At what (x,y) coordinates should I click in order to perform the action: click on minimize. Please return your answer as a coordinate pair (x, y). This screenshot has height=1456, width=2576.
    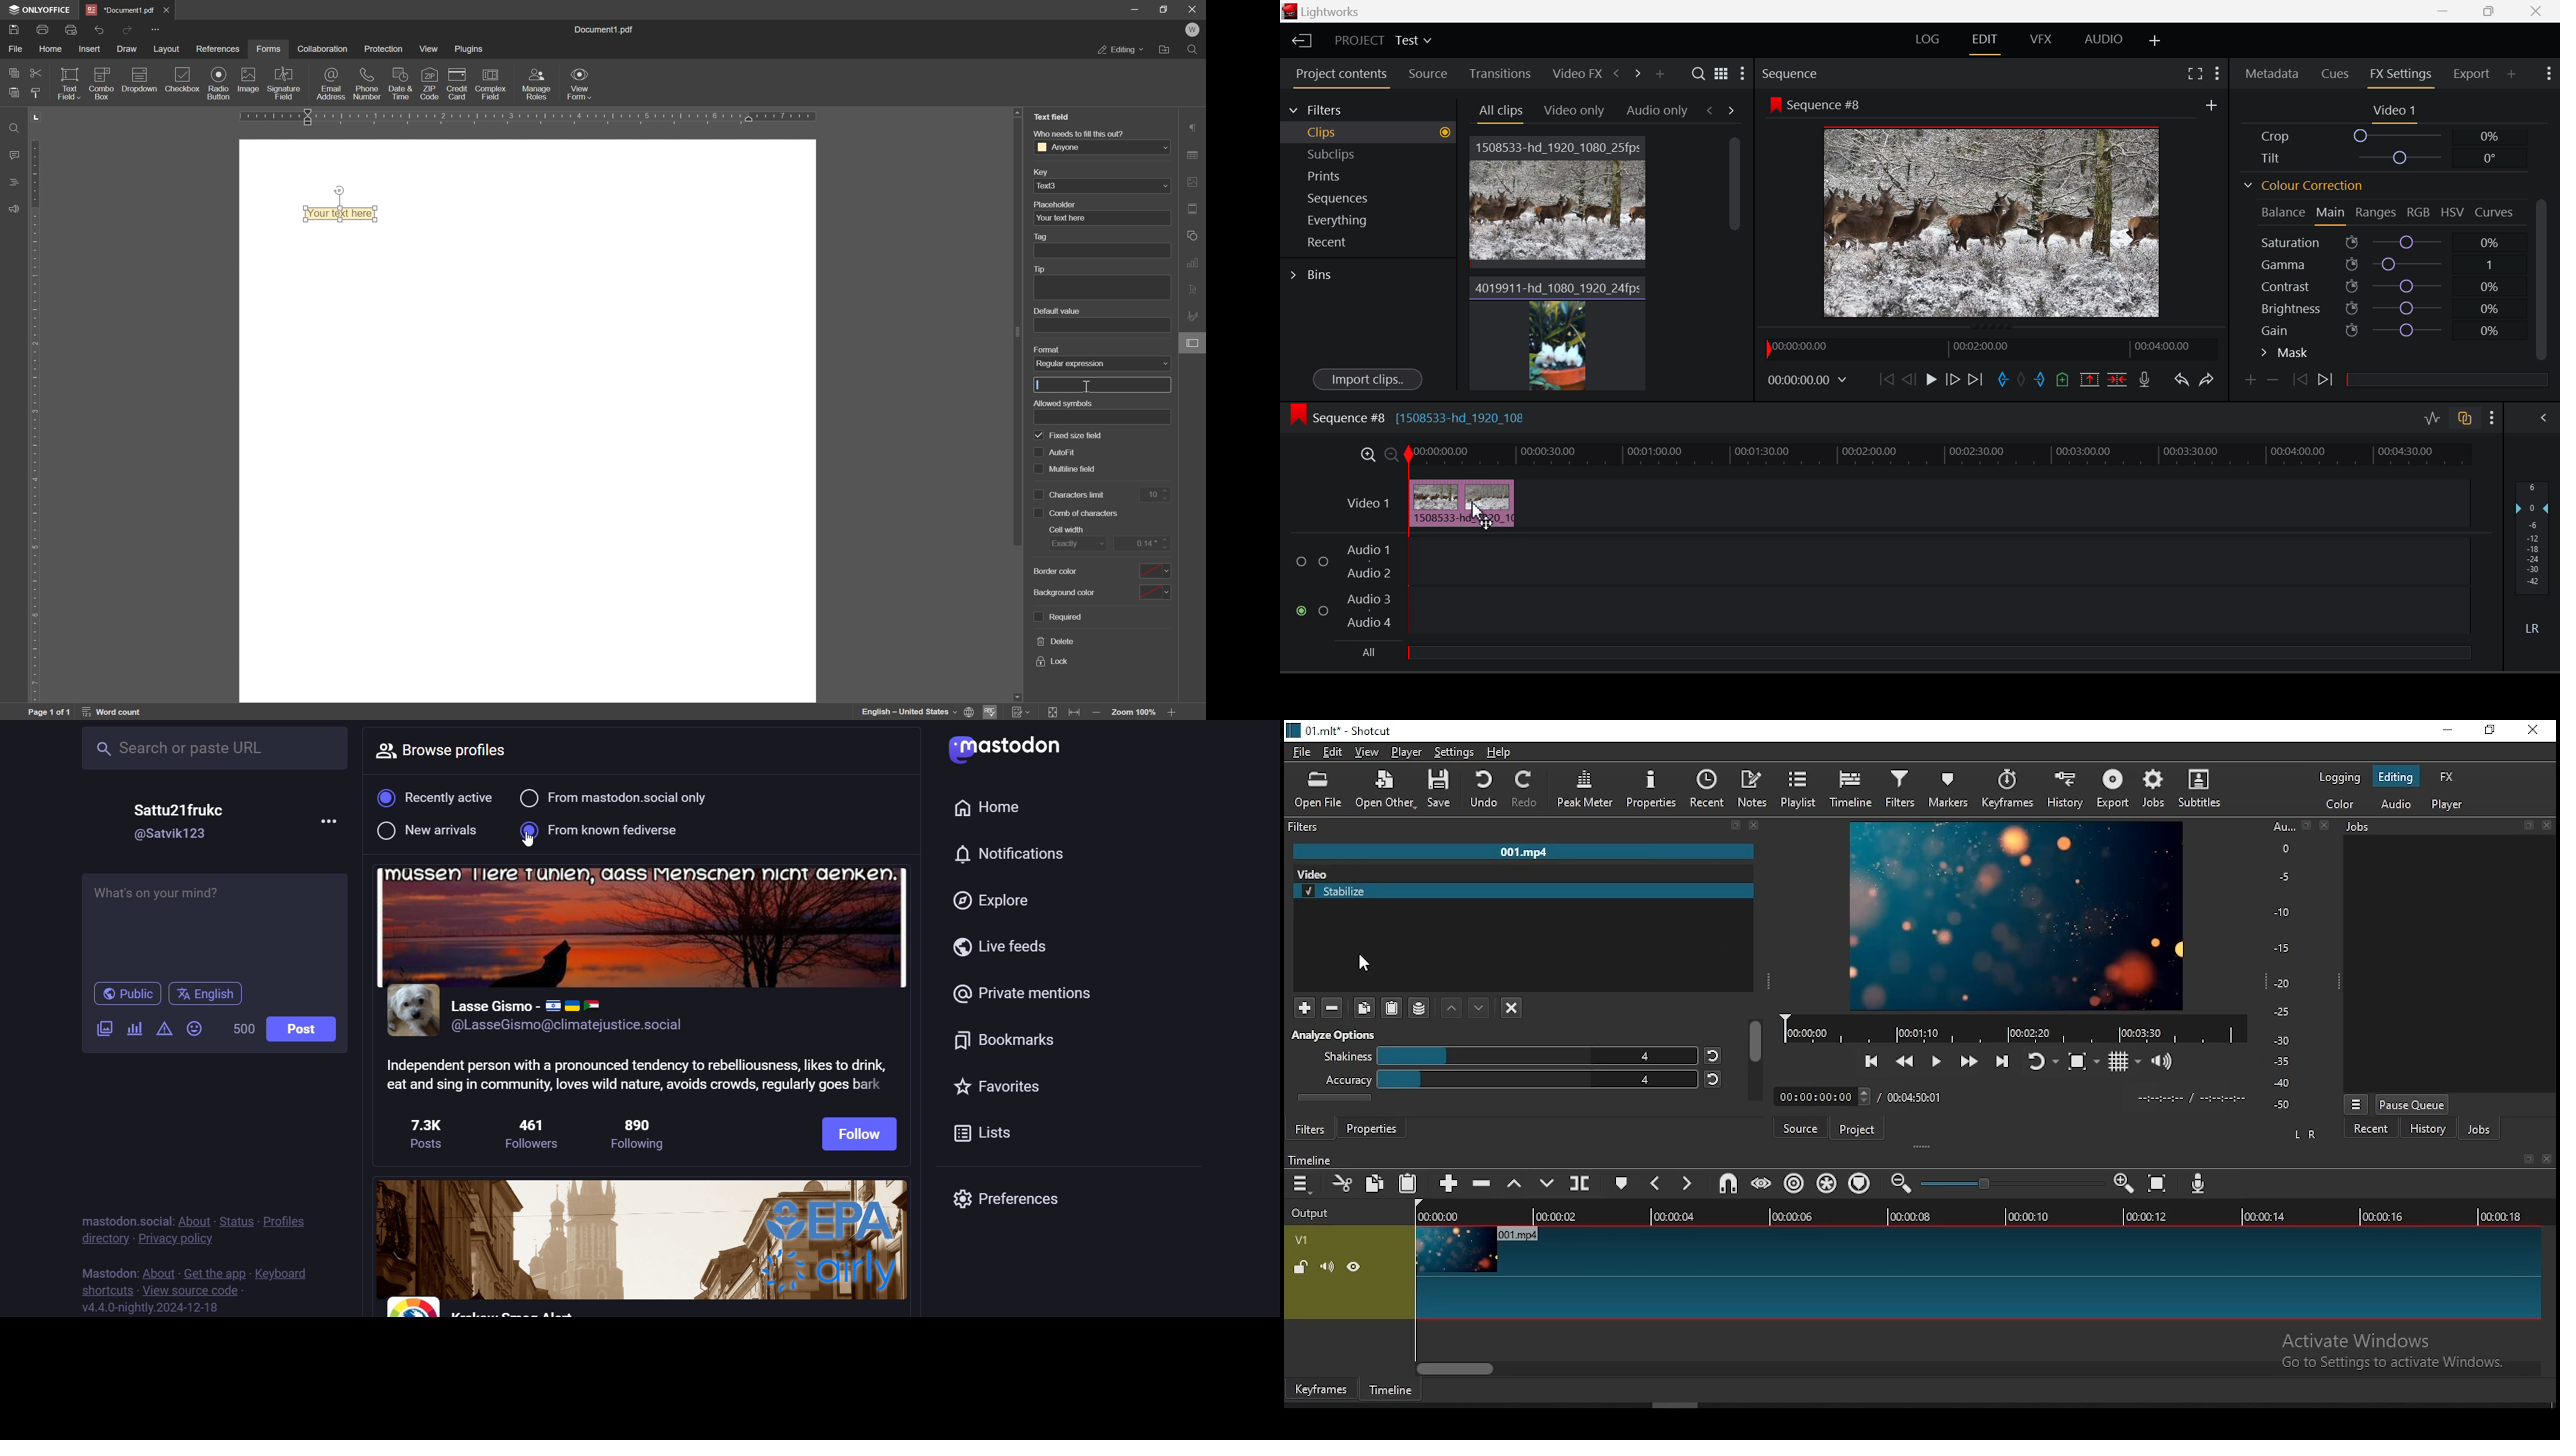
    Looking at the image, I should click on (2448, 730).